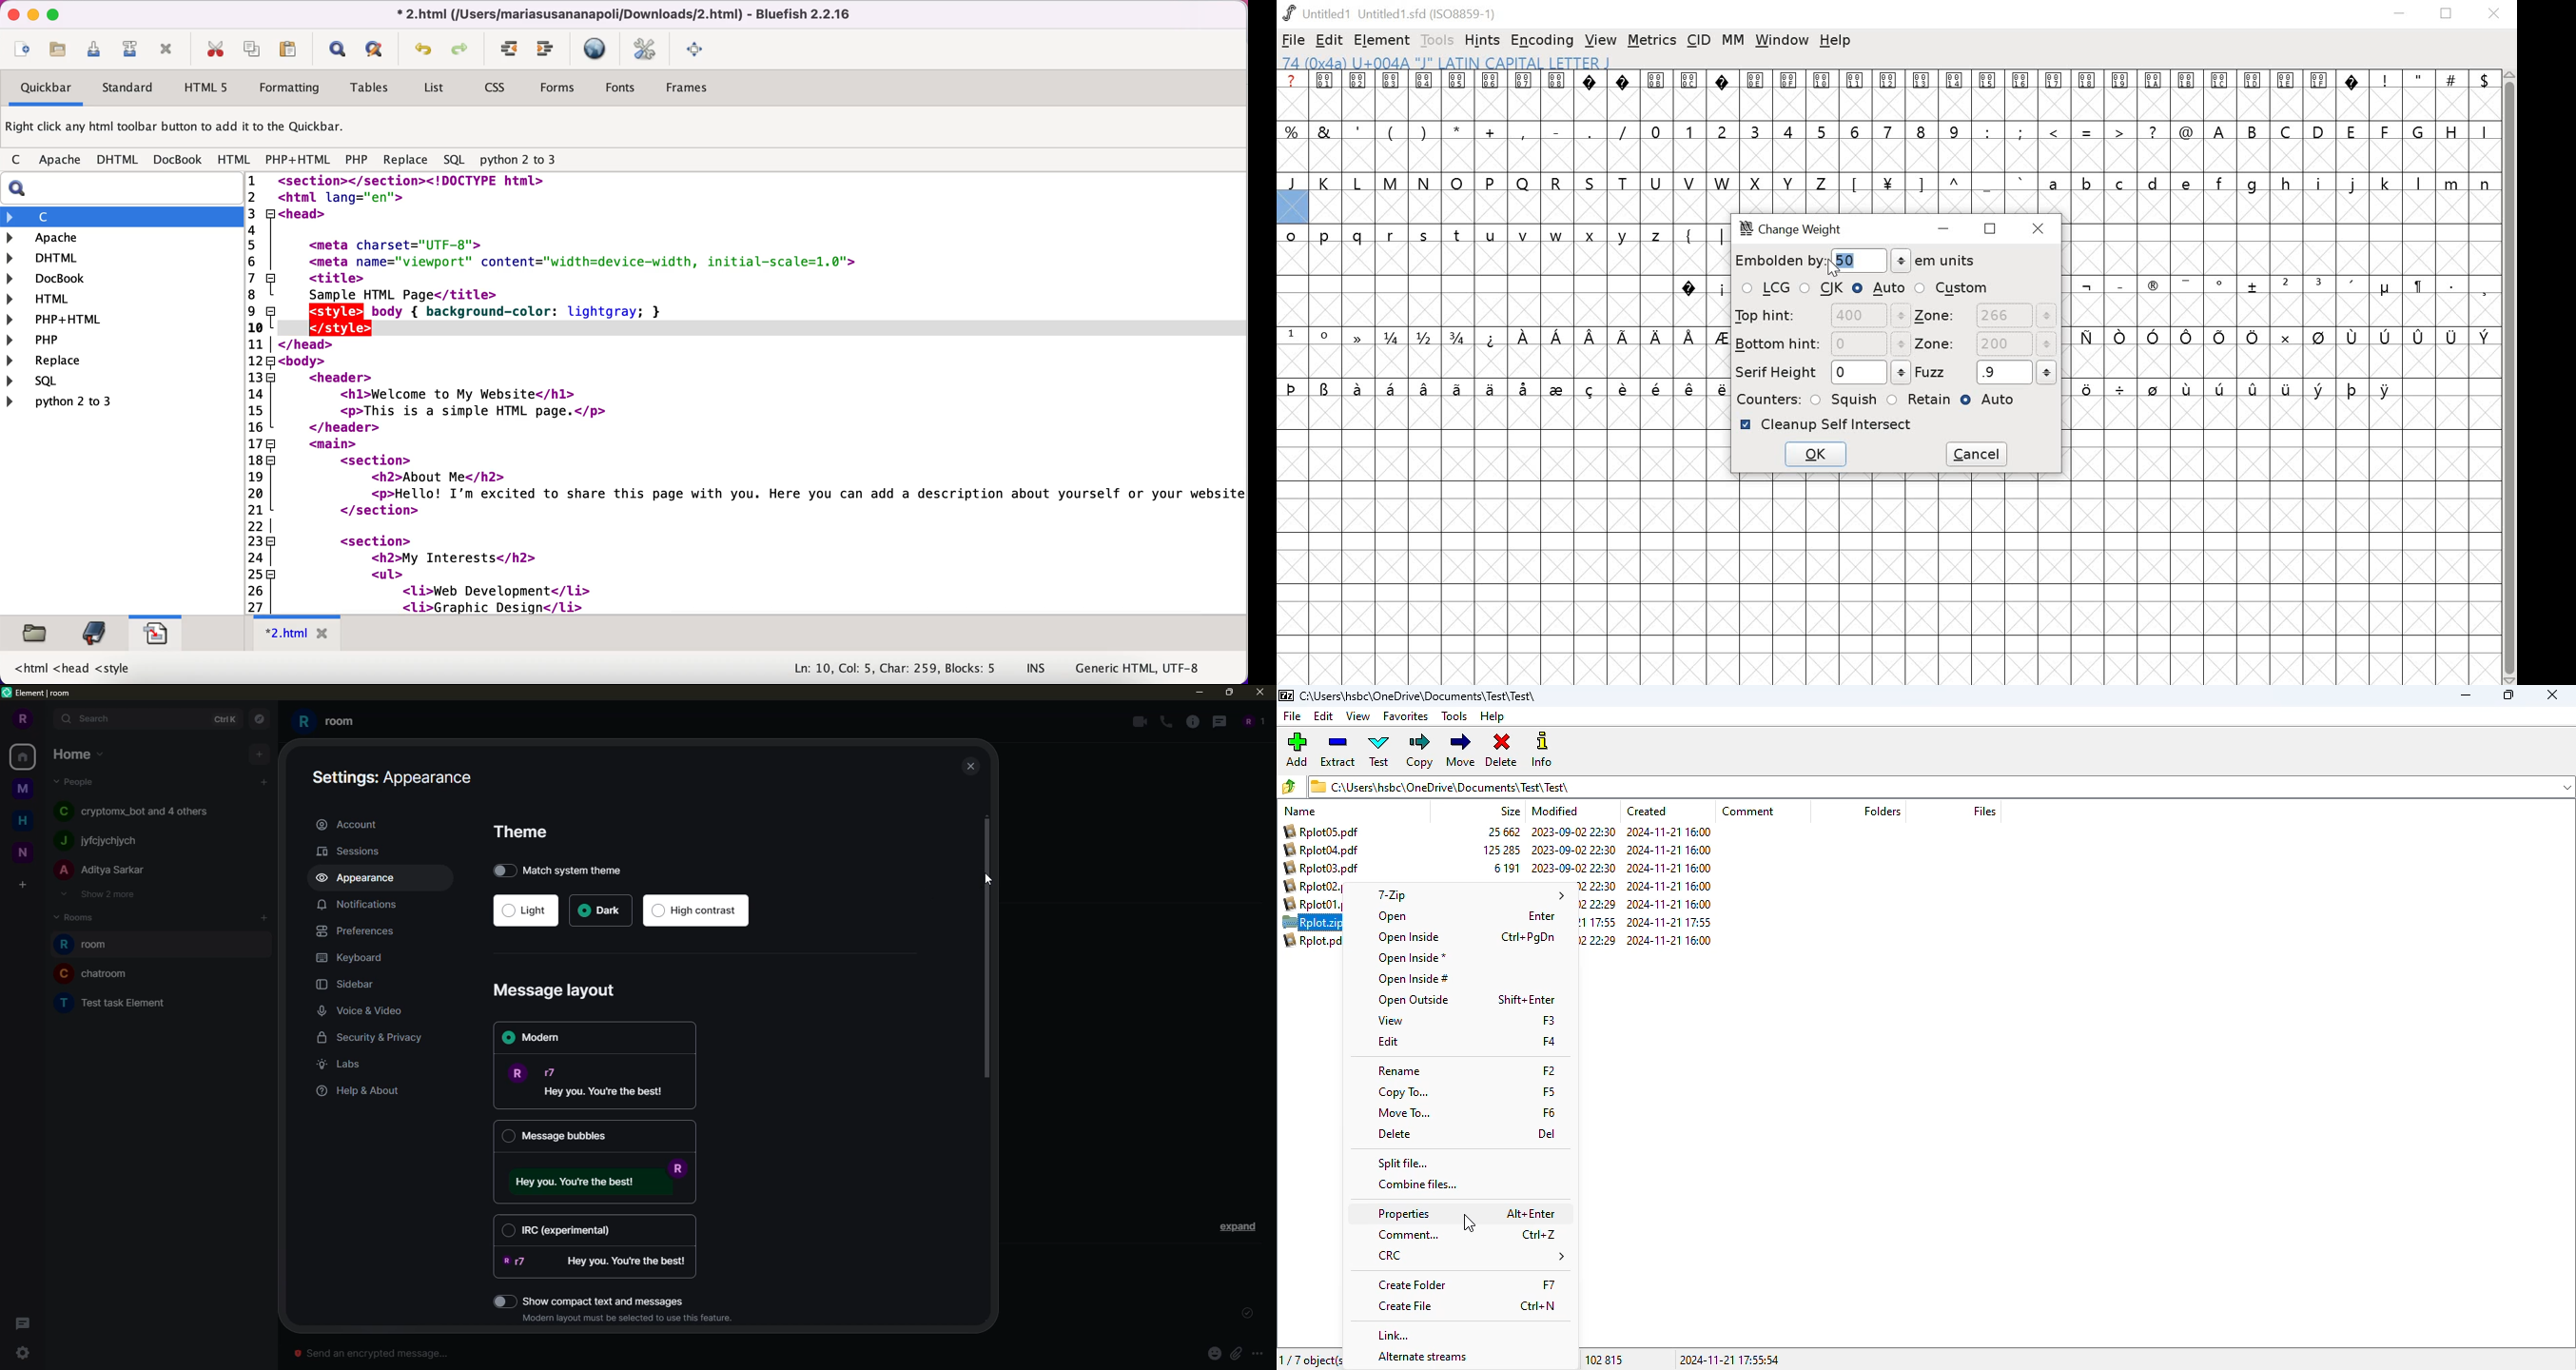  Describe the element at coordinates (1461, 750) in the screenshot. I see `move` at that location.